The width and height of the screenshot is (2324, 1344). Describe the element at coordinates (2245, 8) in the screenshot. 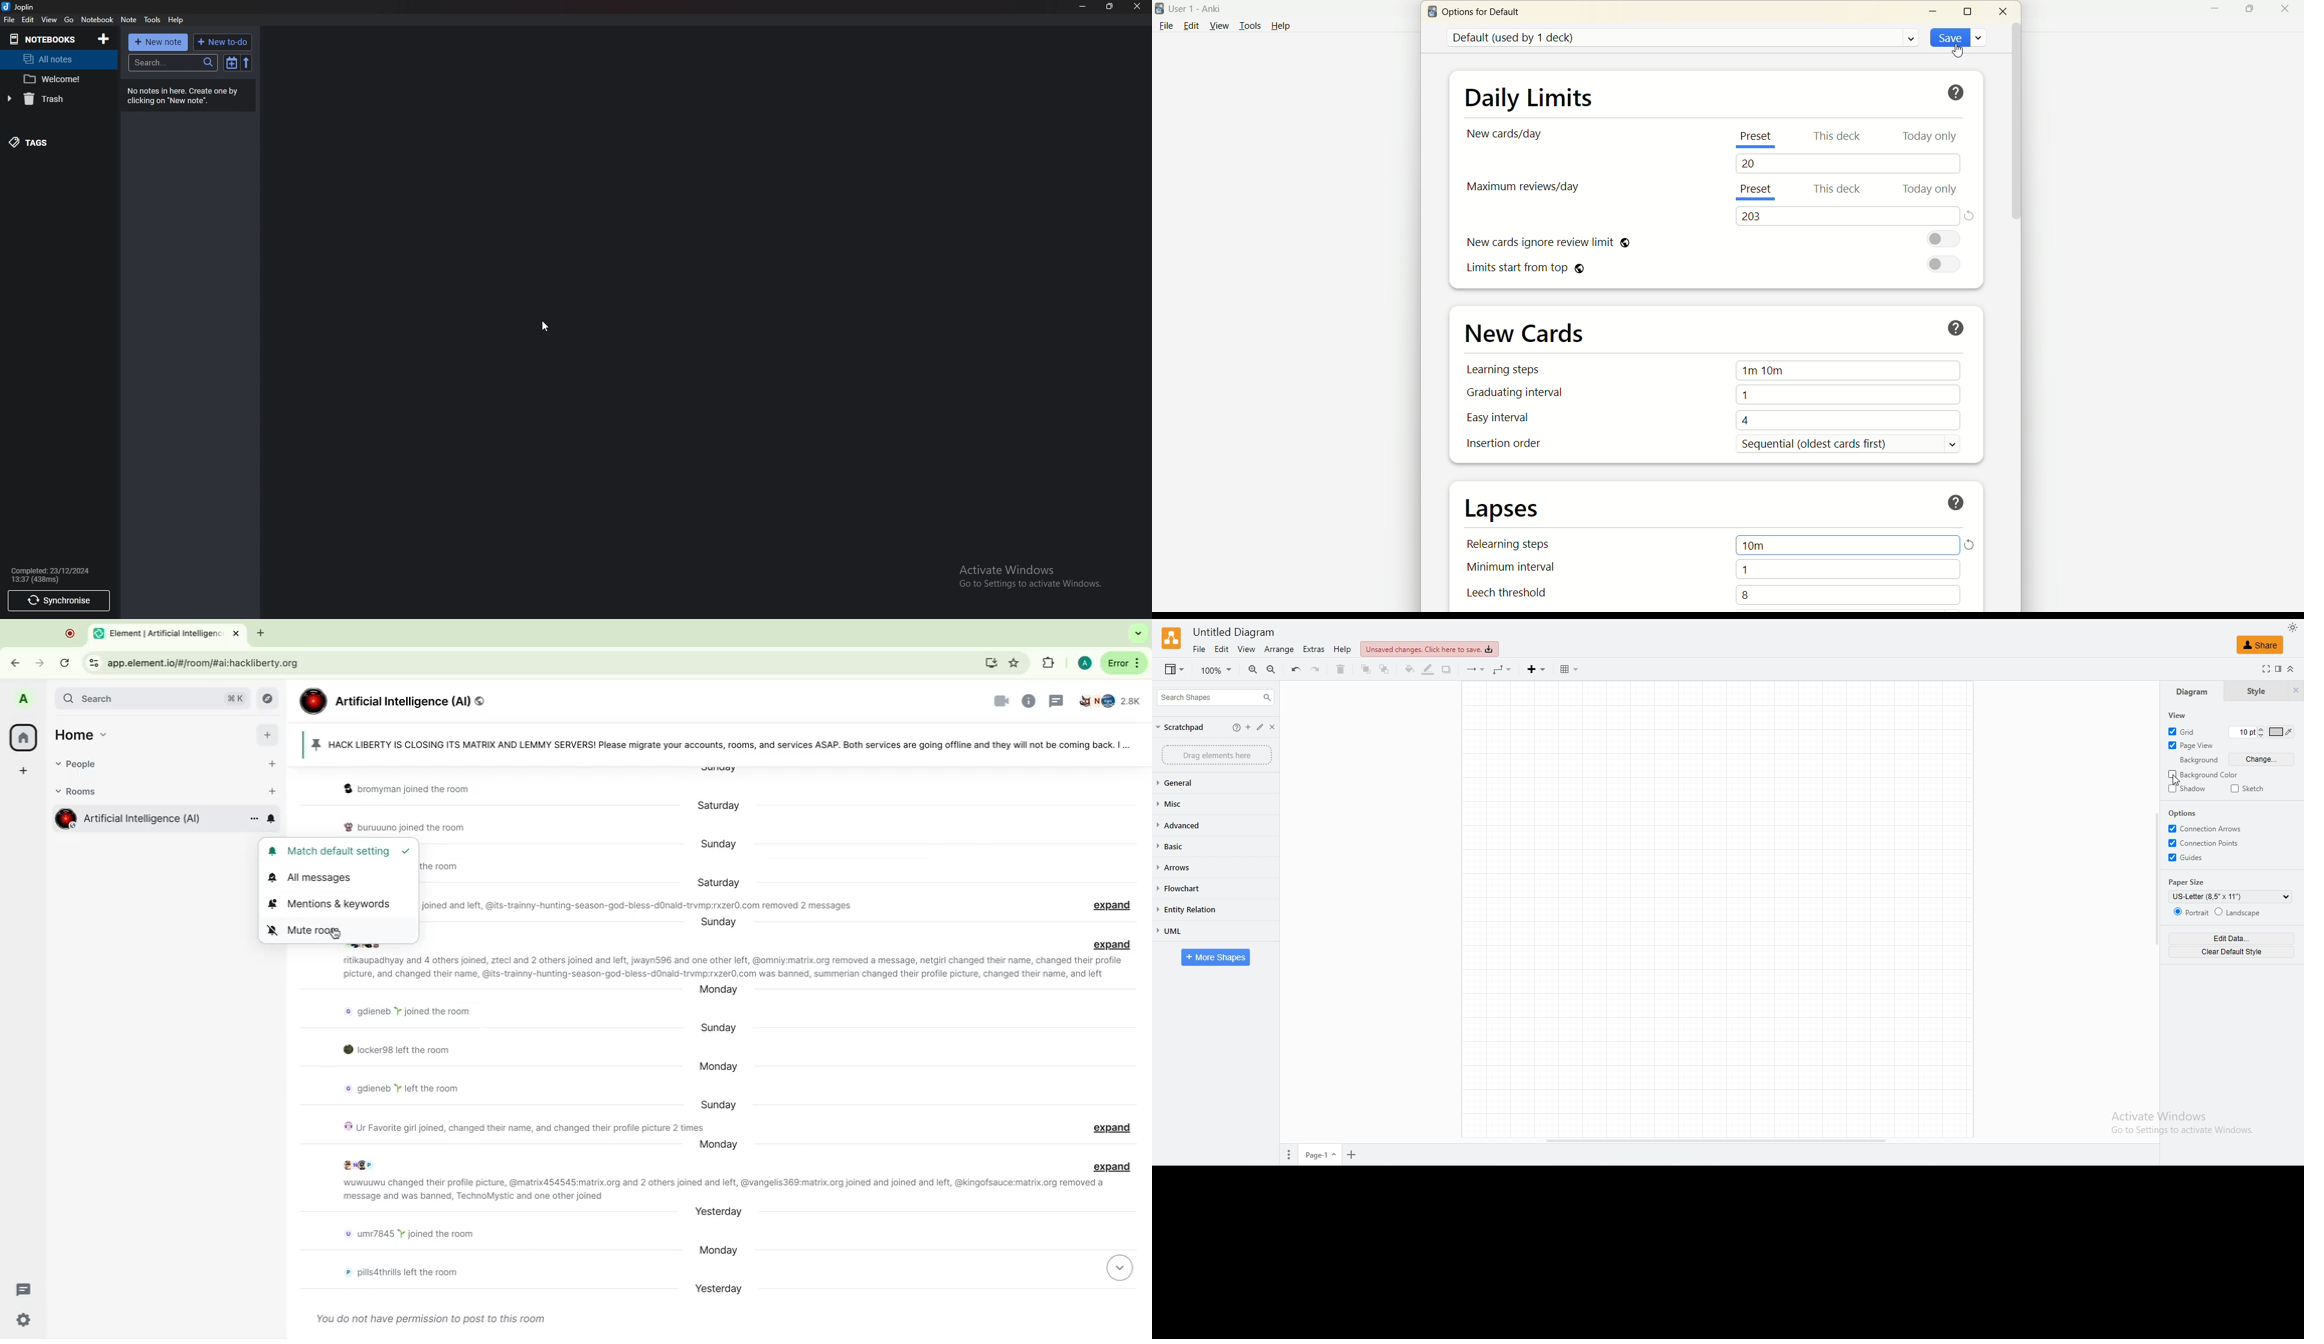

I see `maximize` at that location.